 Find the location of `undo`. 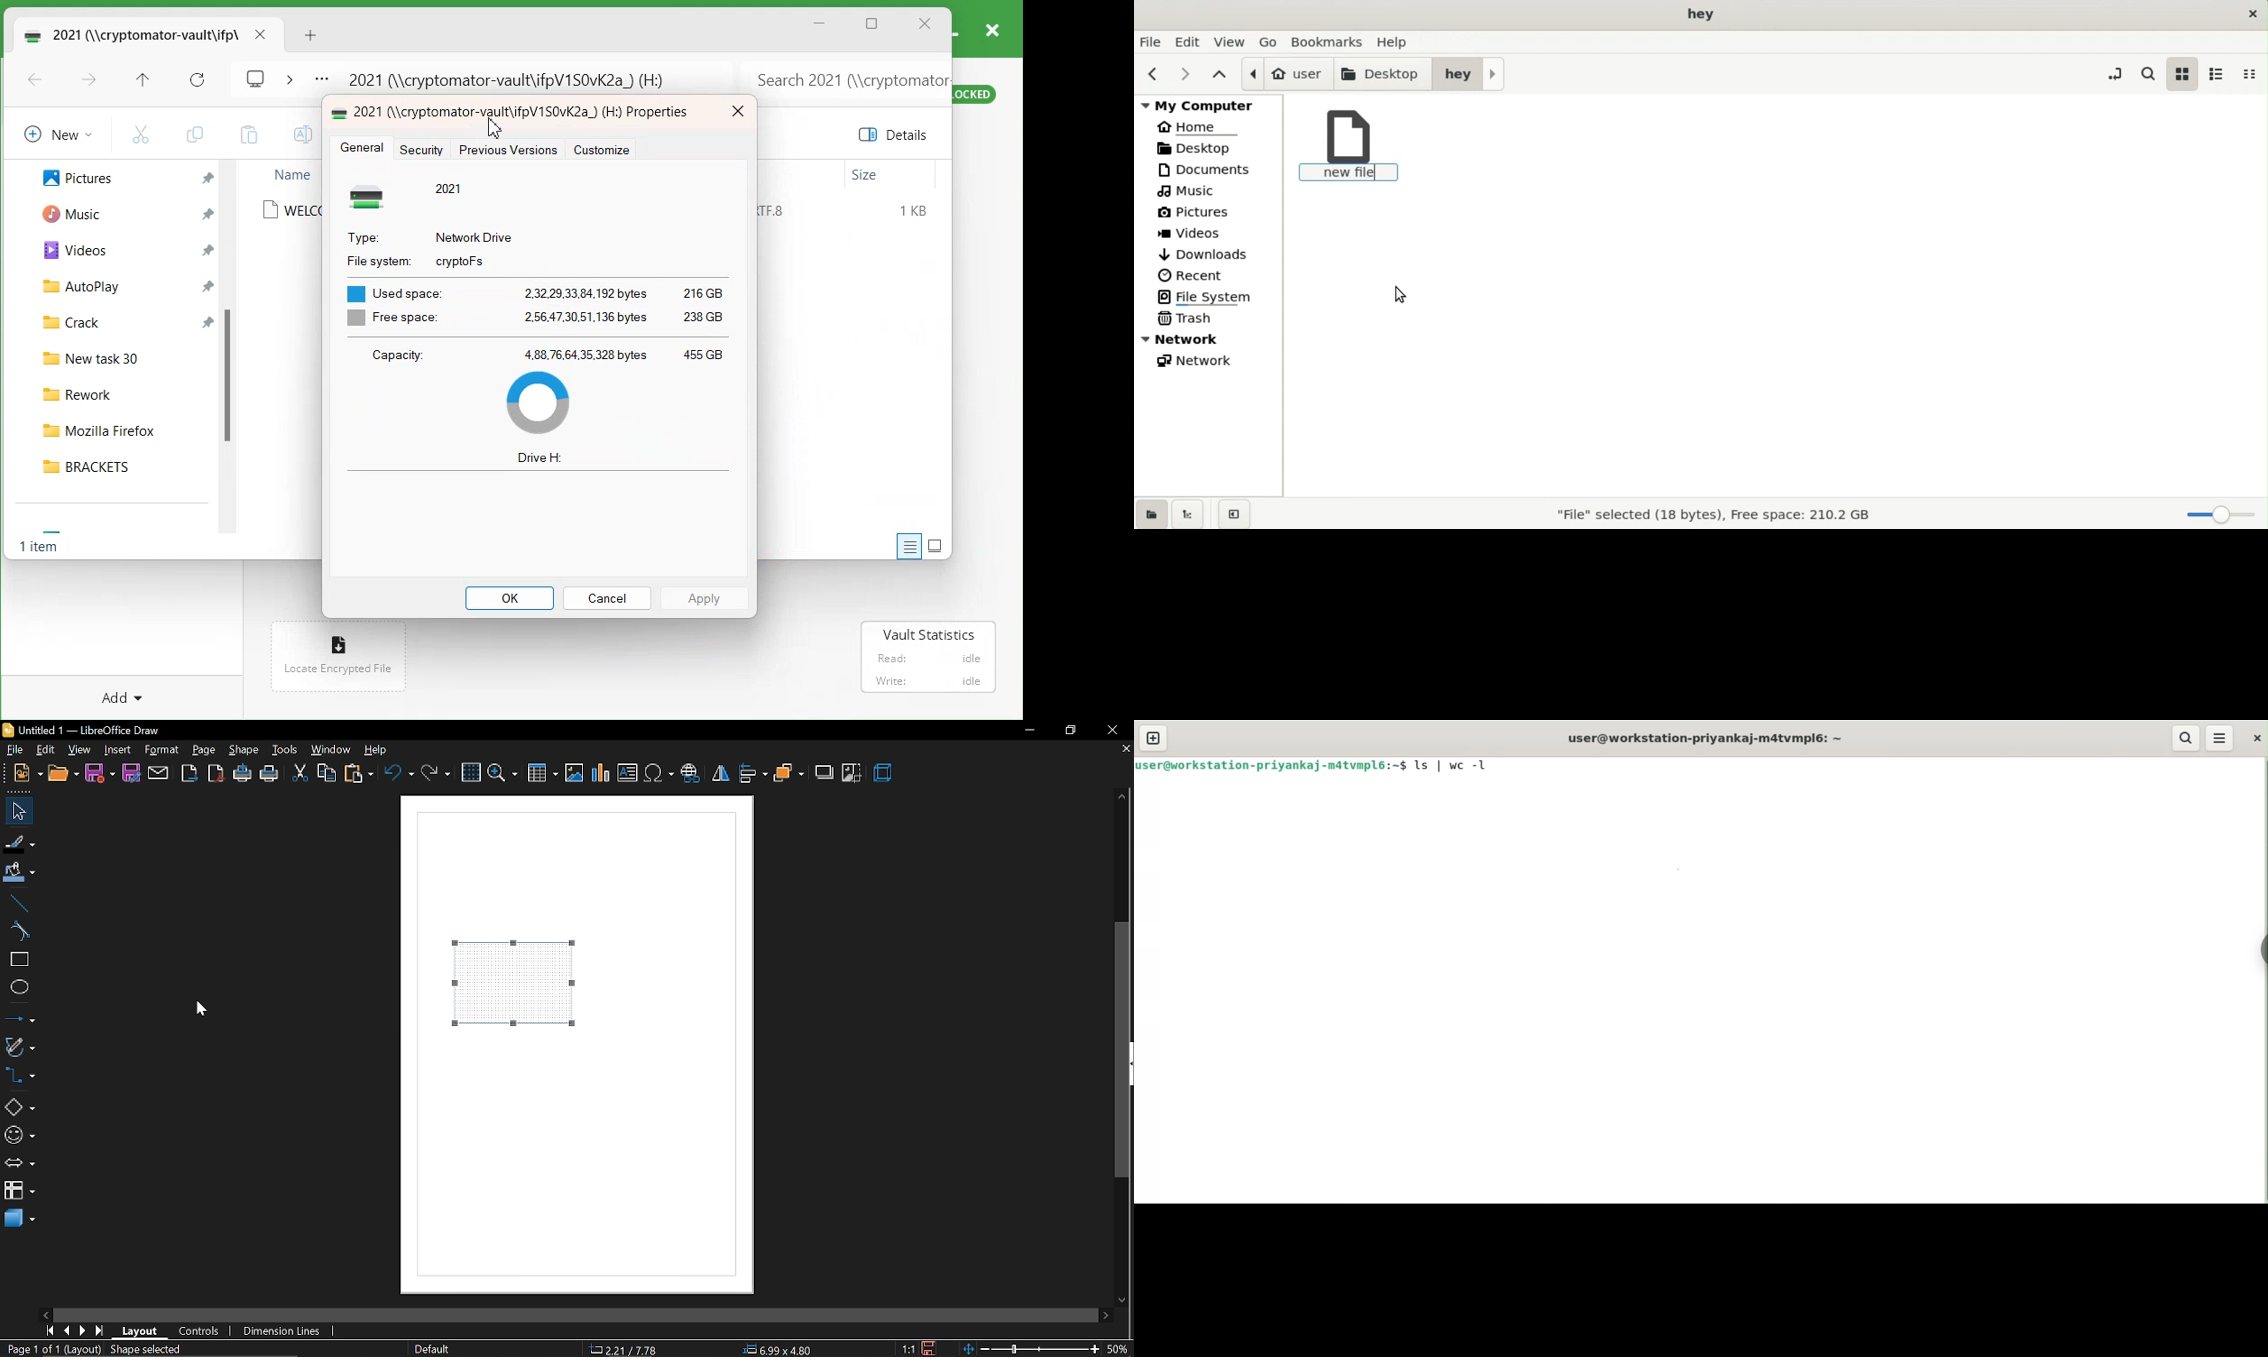

undo is located at coordinates (398, 774).